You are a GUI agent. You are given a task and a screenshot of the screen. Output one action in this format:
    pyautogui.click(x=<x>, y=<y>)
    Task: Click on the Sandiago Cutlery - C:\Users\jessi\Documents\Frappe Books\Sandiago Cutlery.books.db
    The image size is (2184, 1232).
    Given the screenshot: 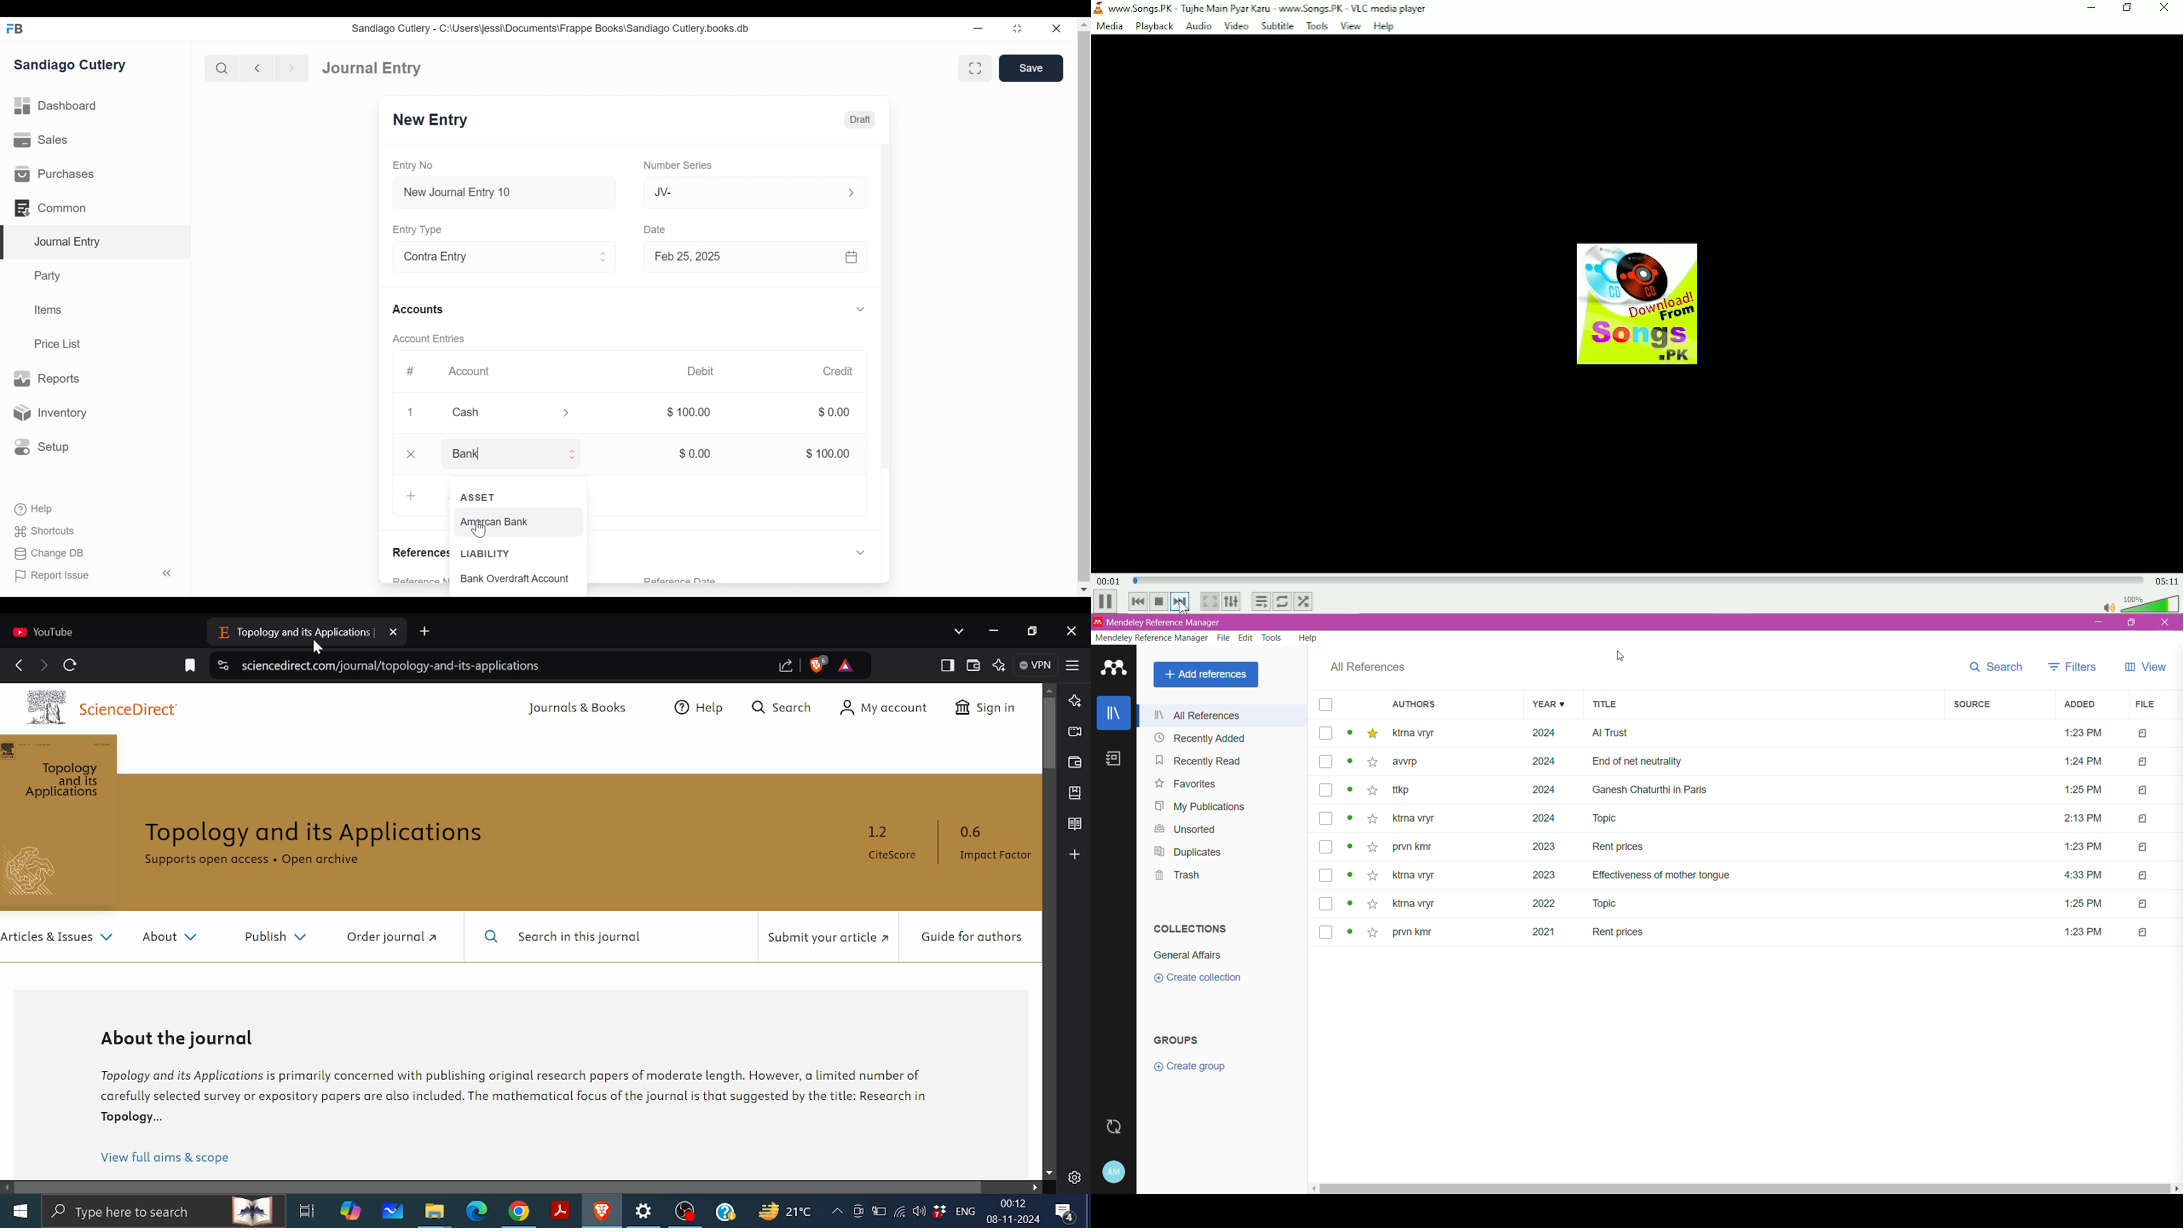 What is the action you would take?
    pyautogui.click(x=556, y=30)
    